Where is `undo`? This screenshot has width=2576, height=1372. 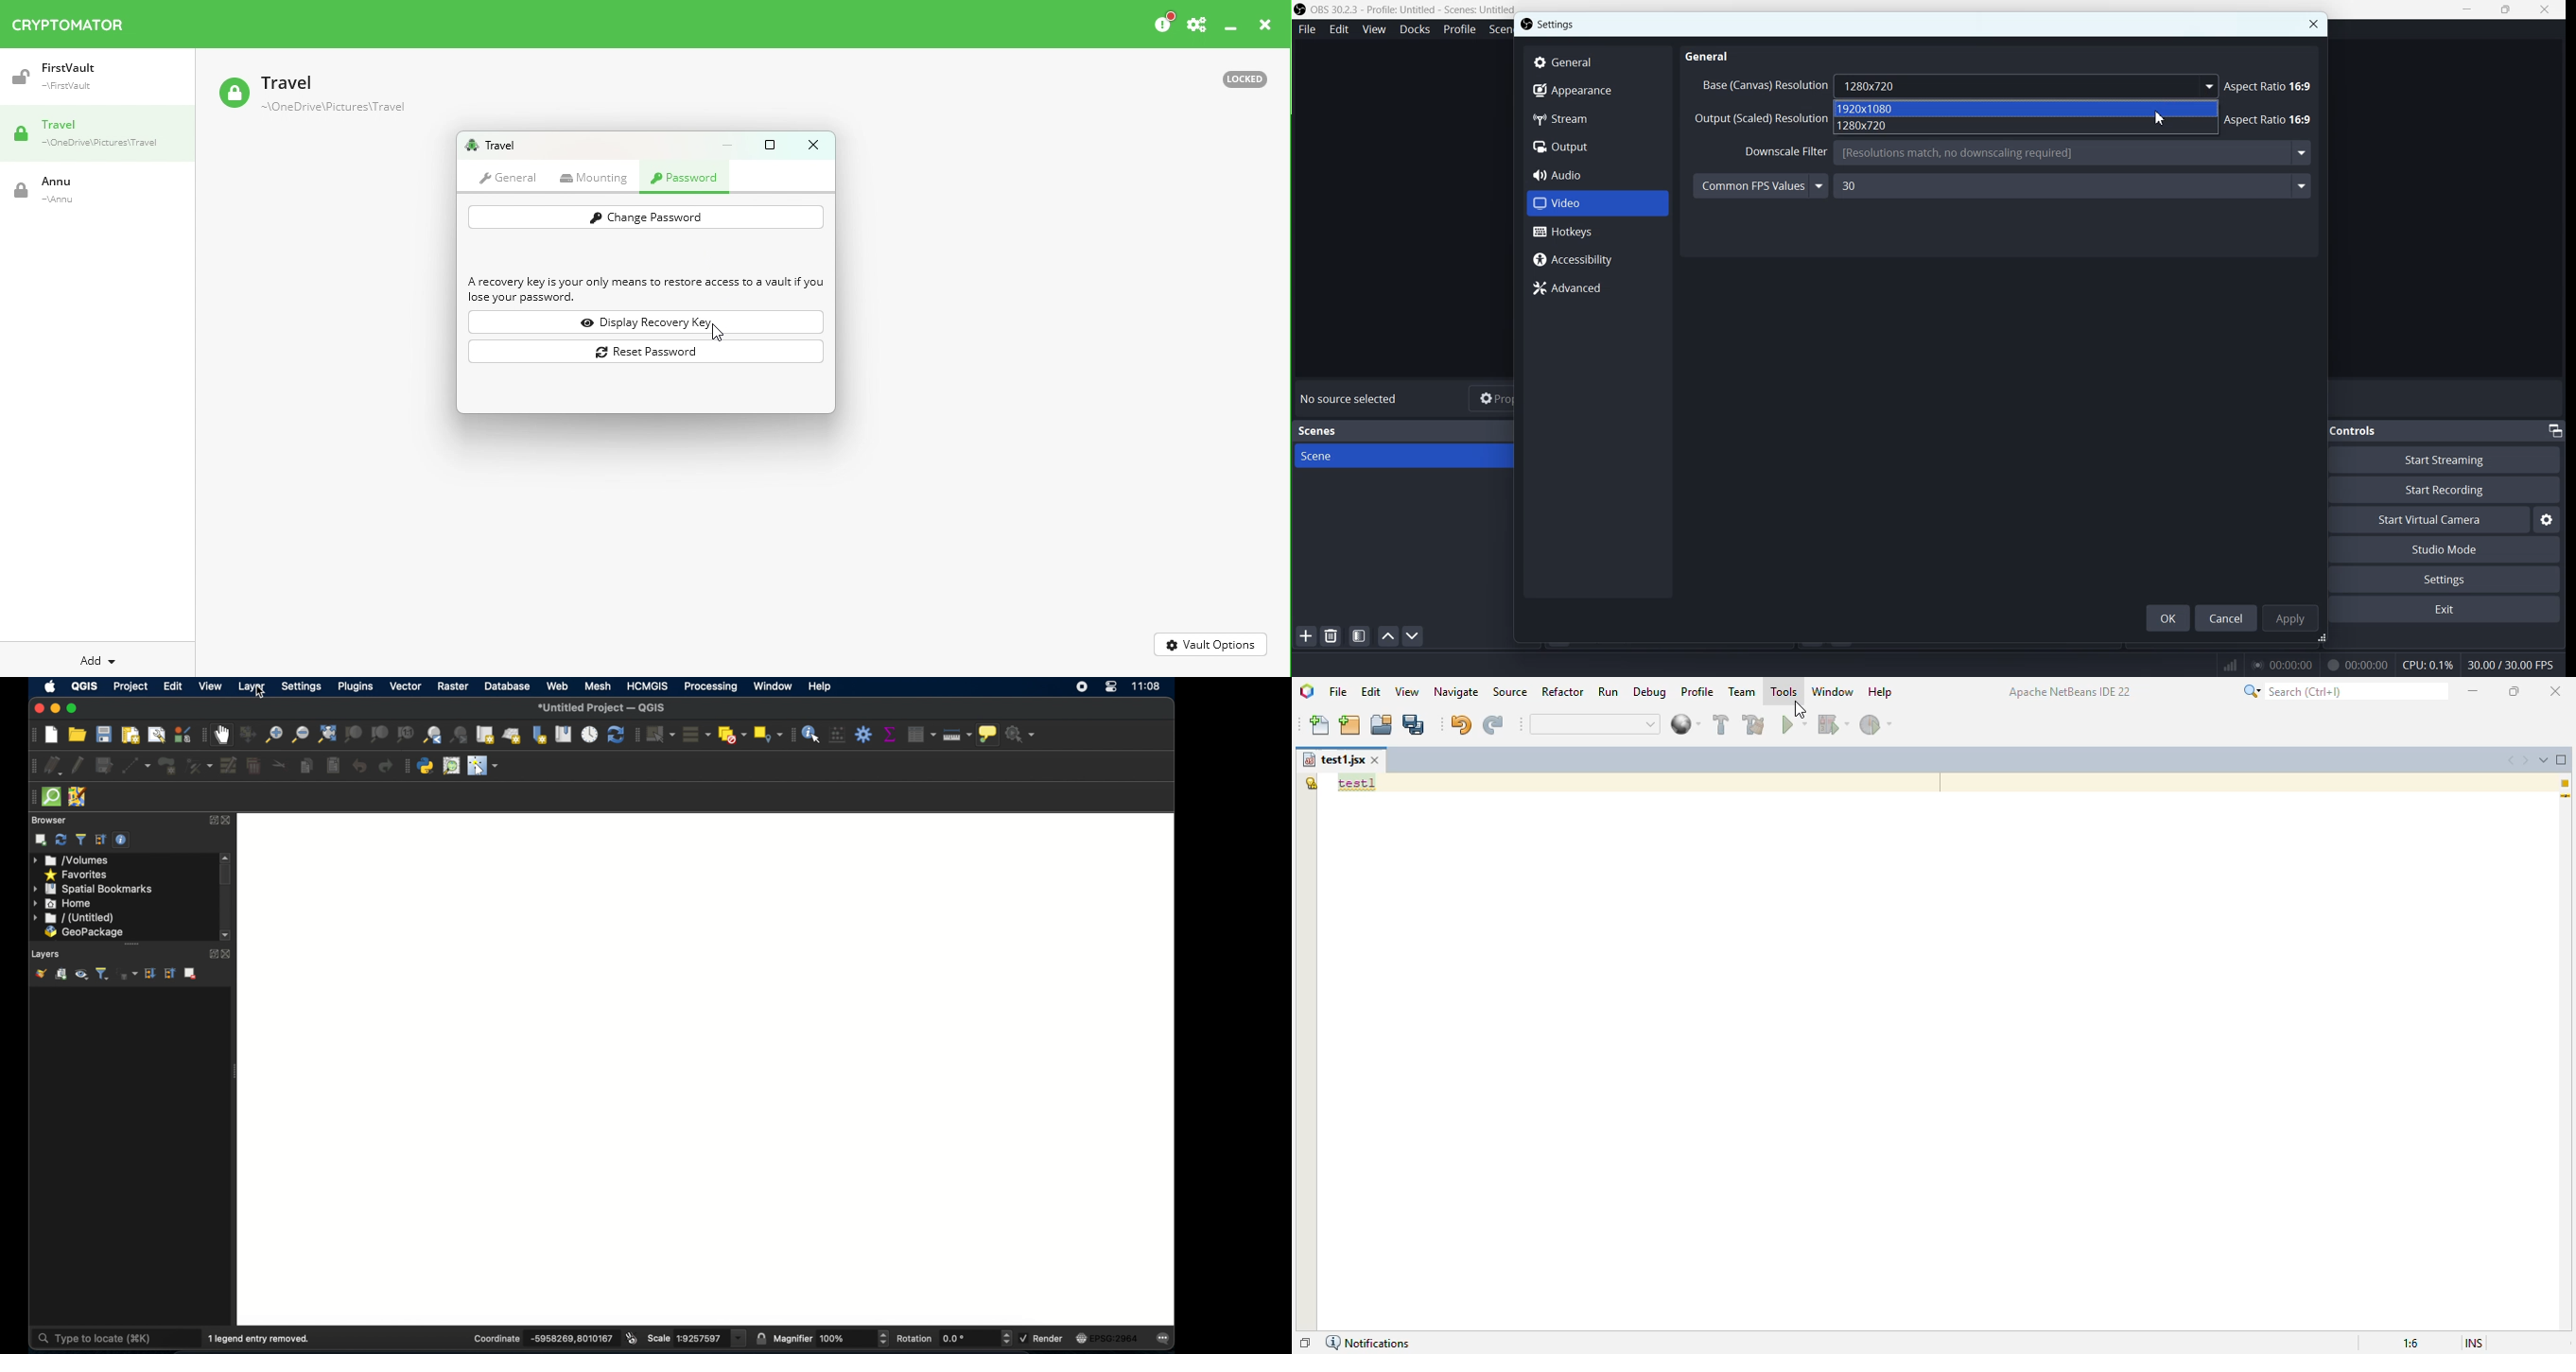
undo is located at coordinates (1460, 724).